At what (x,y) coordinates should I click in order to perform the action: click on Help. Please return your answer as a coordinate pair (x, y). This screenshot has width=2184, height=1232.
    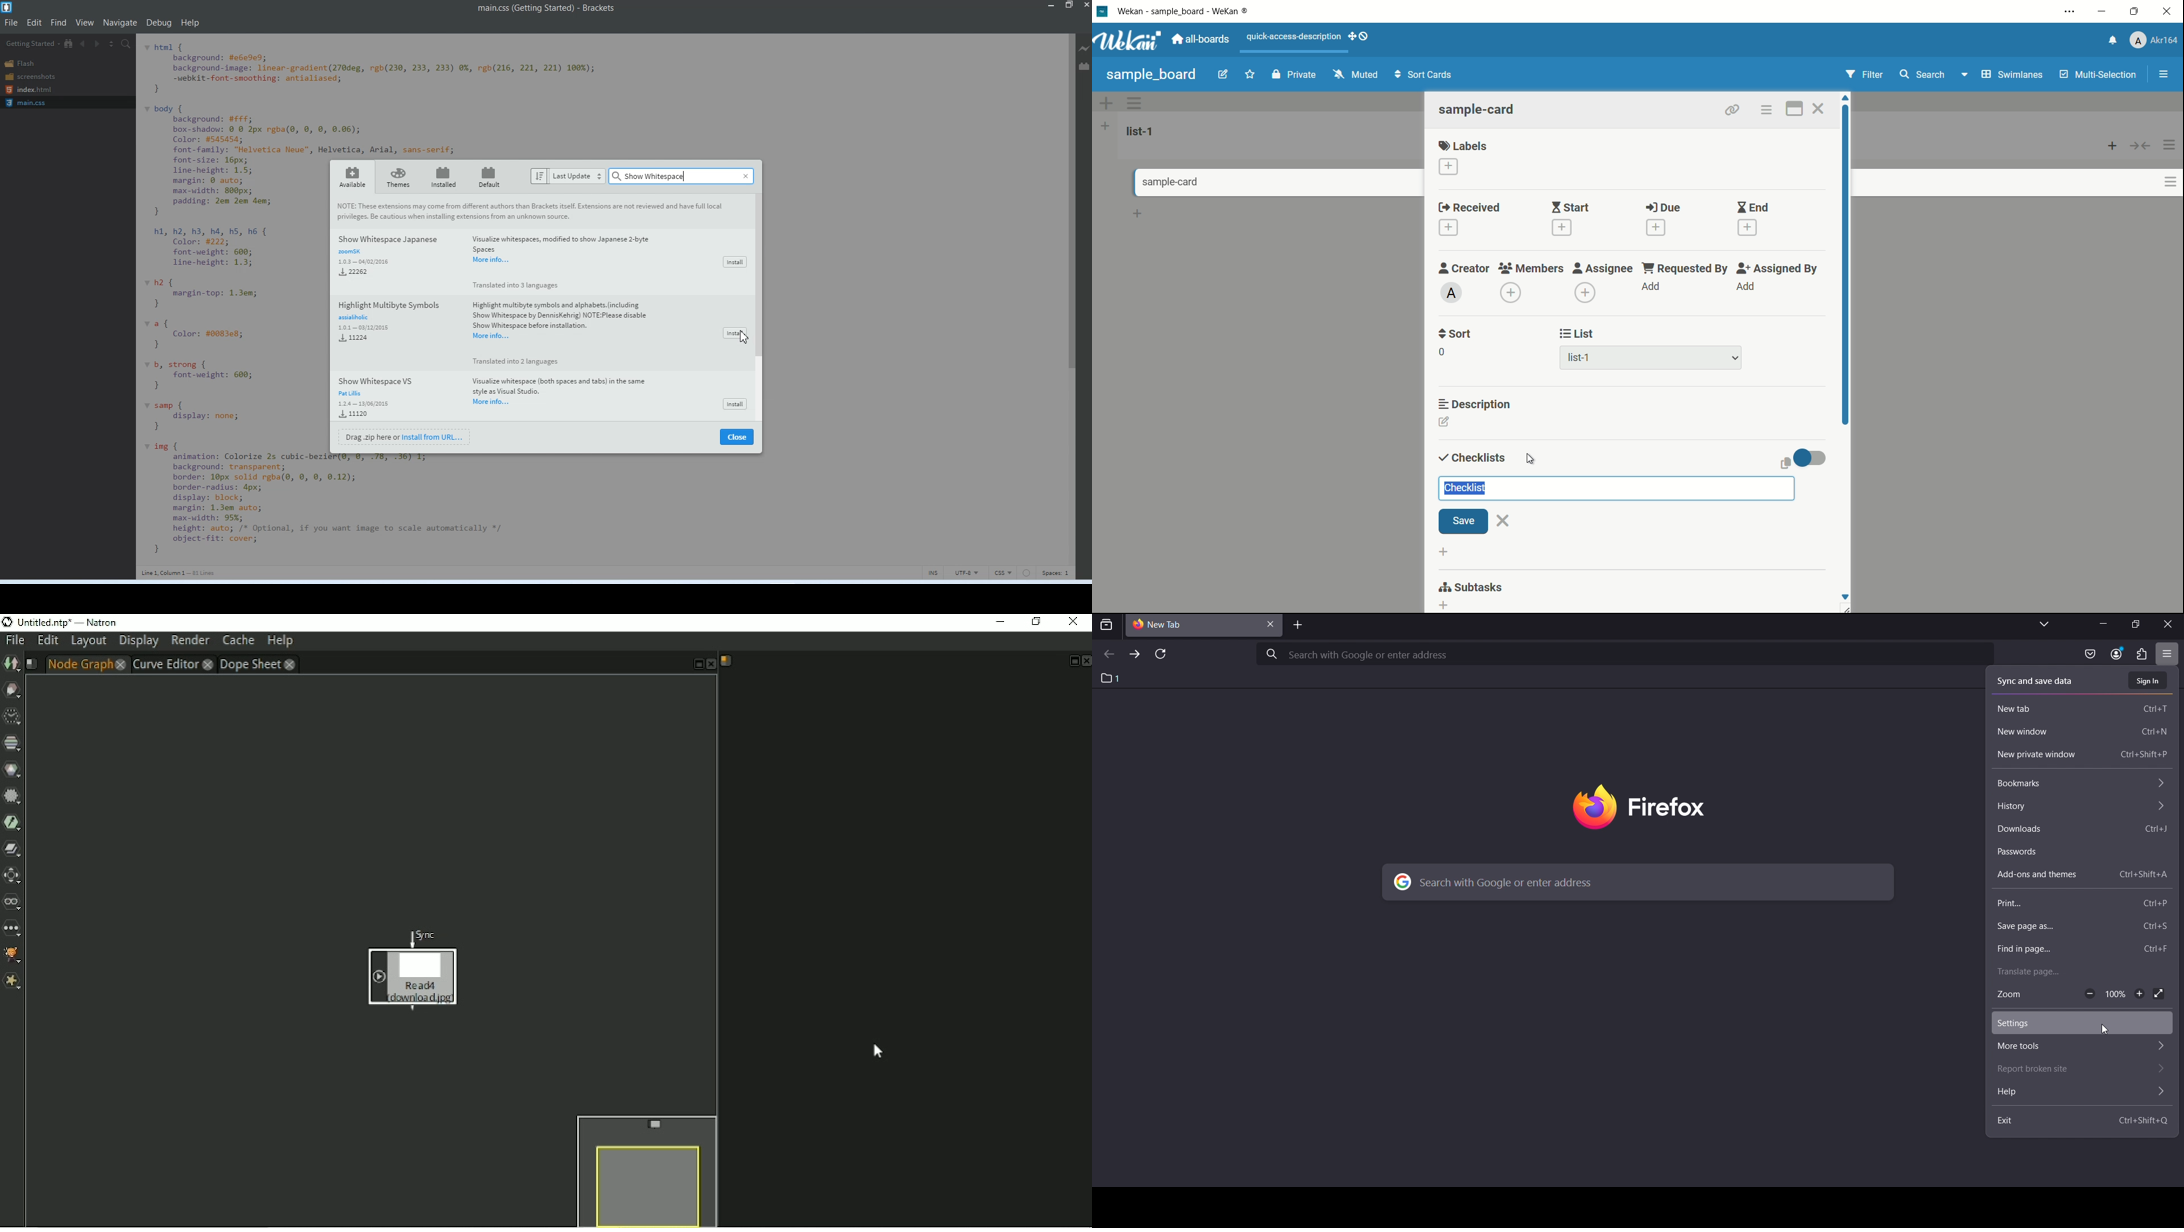
    Looking at the image, I should click on (191, 23).